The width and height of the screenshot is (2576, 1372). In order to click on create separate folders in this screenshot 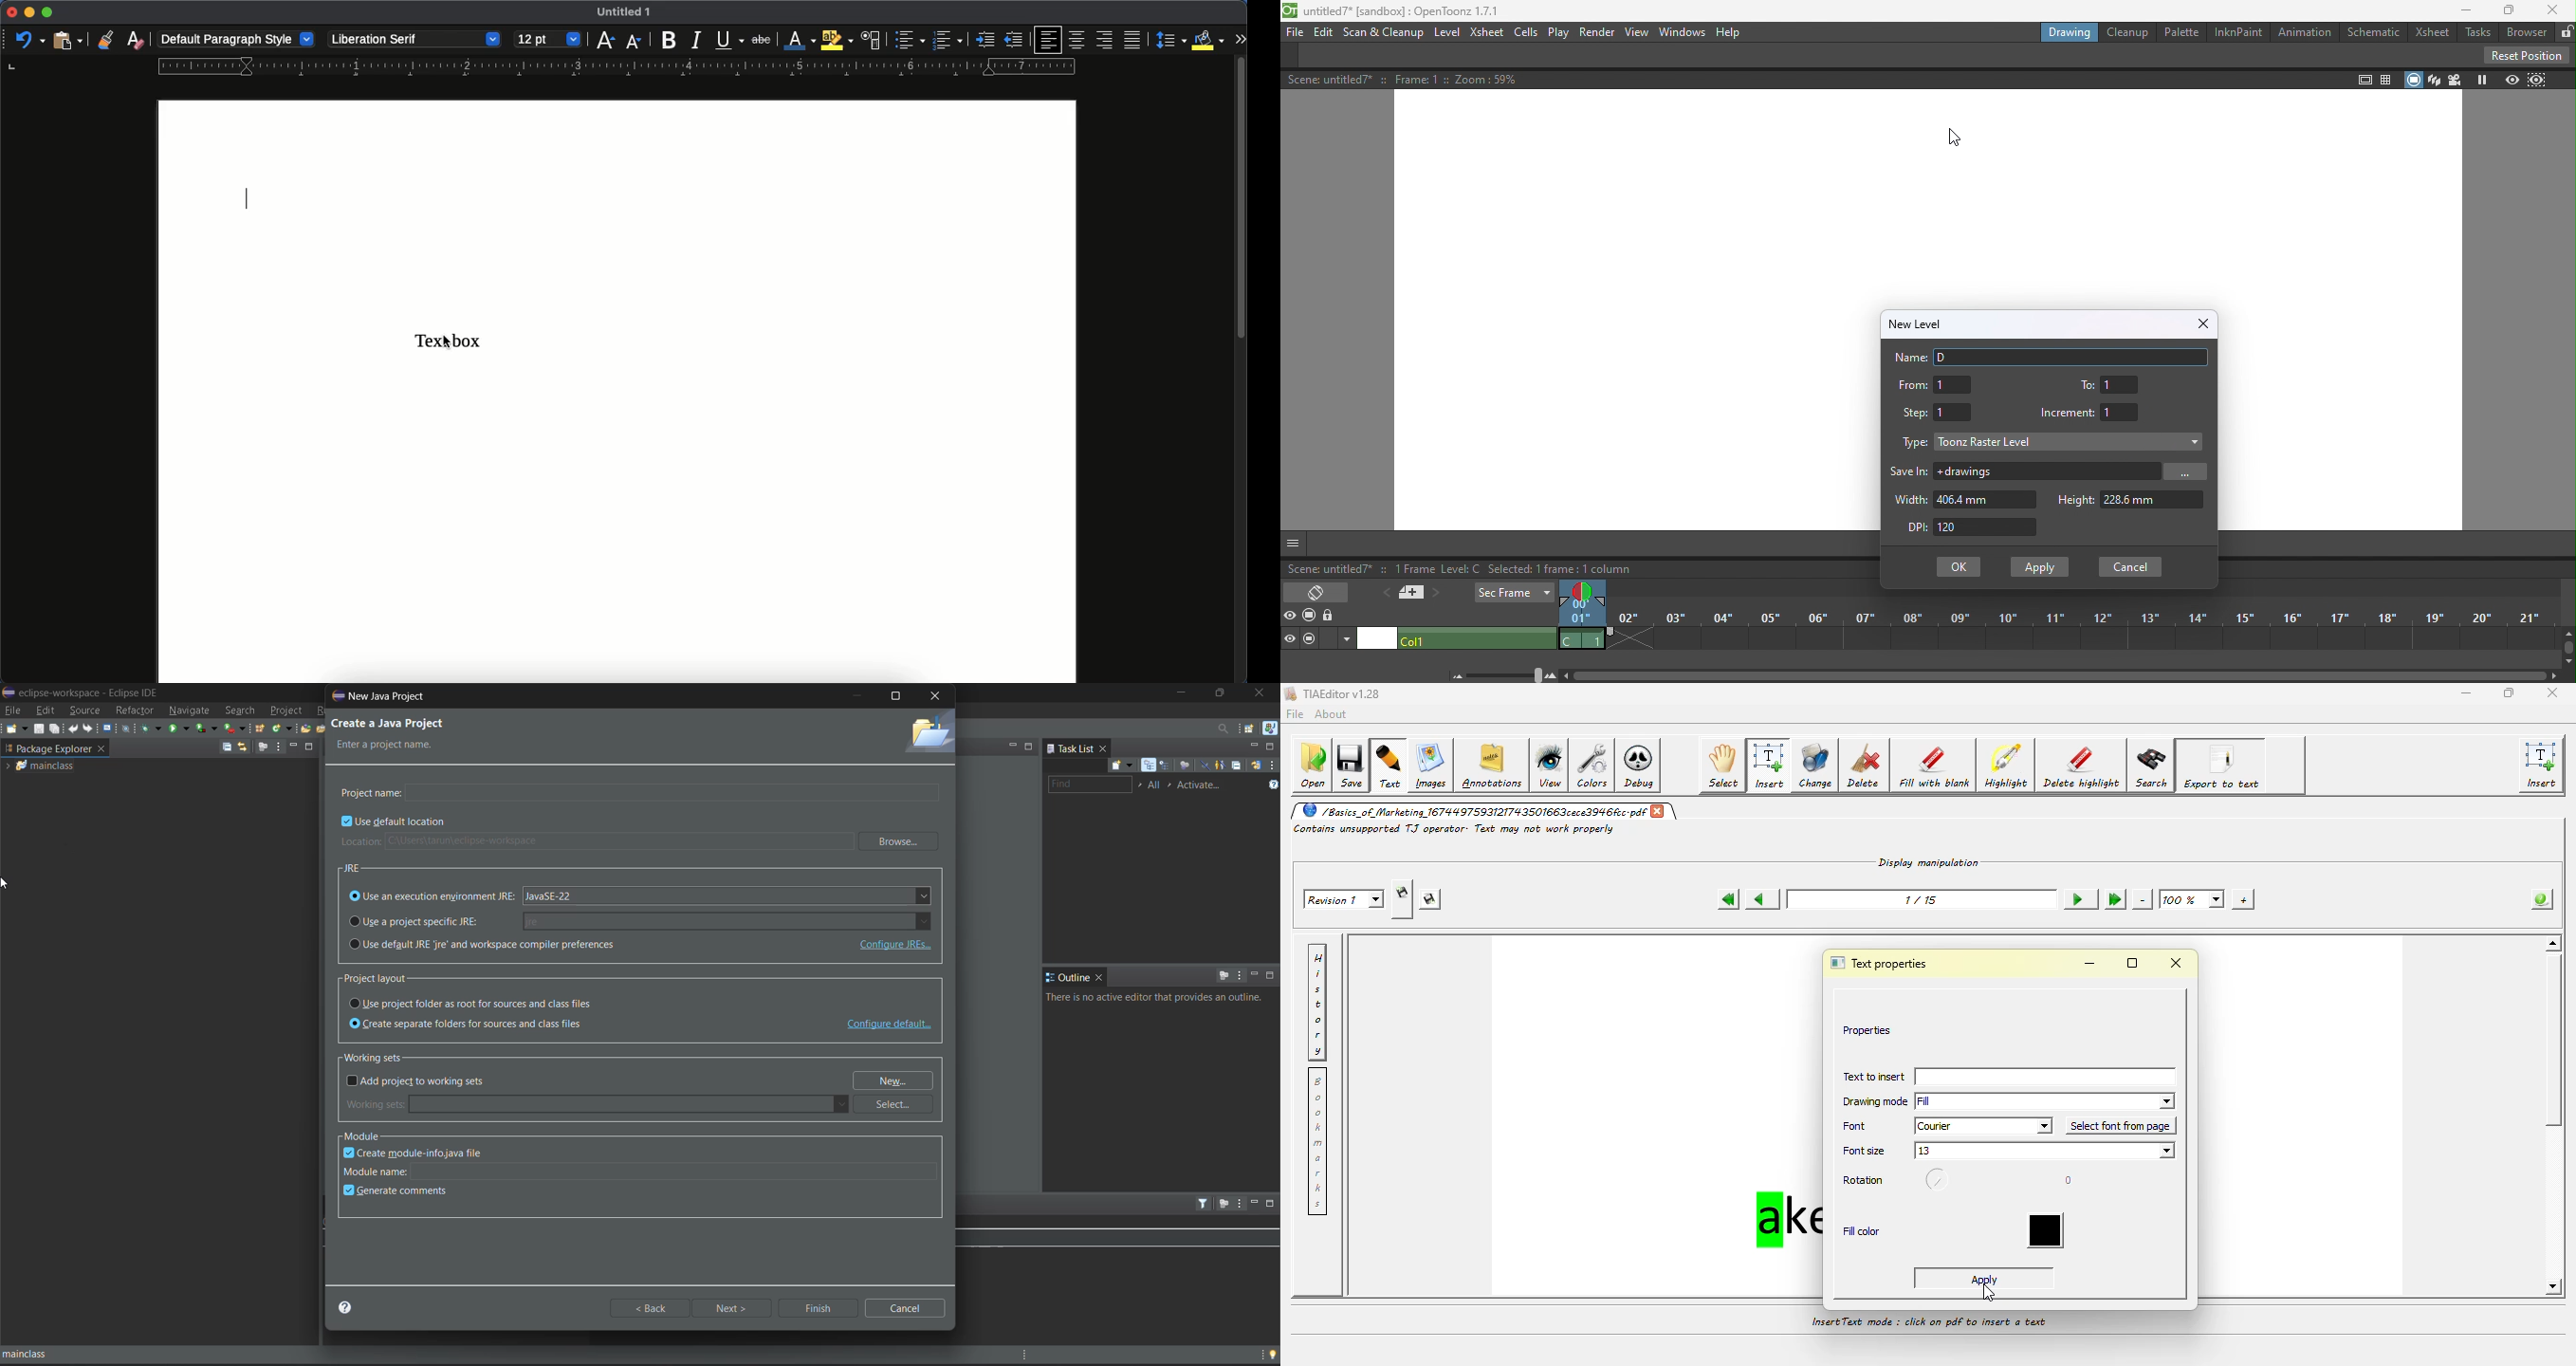, I will do `click(475, 1024)`.